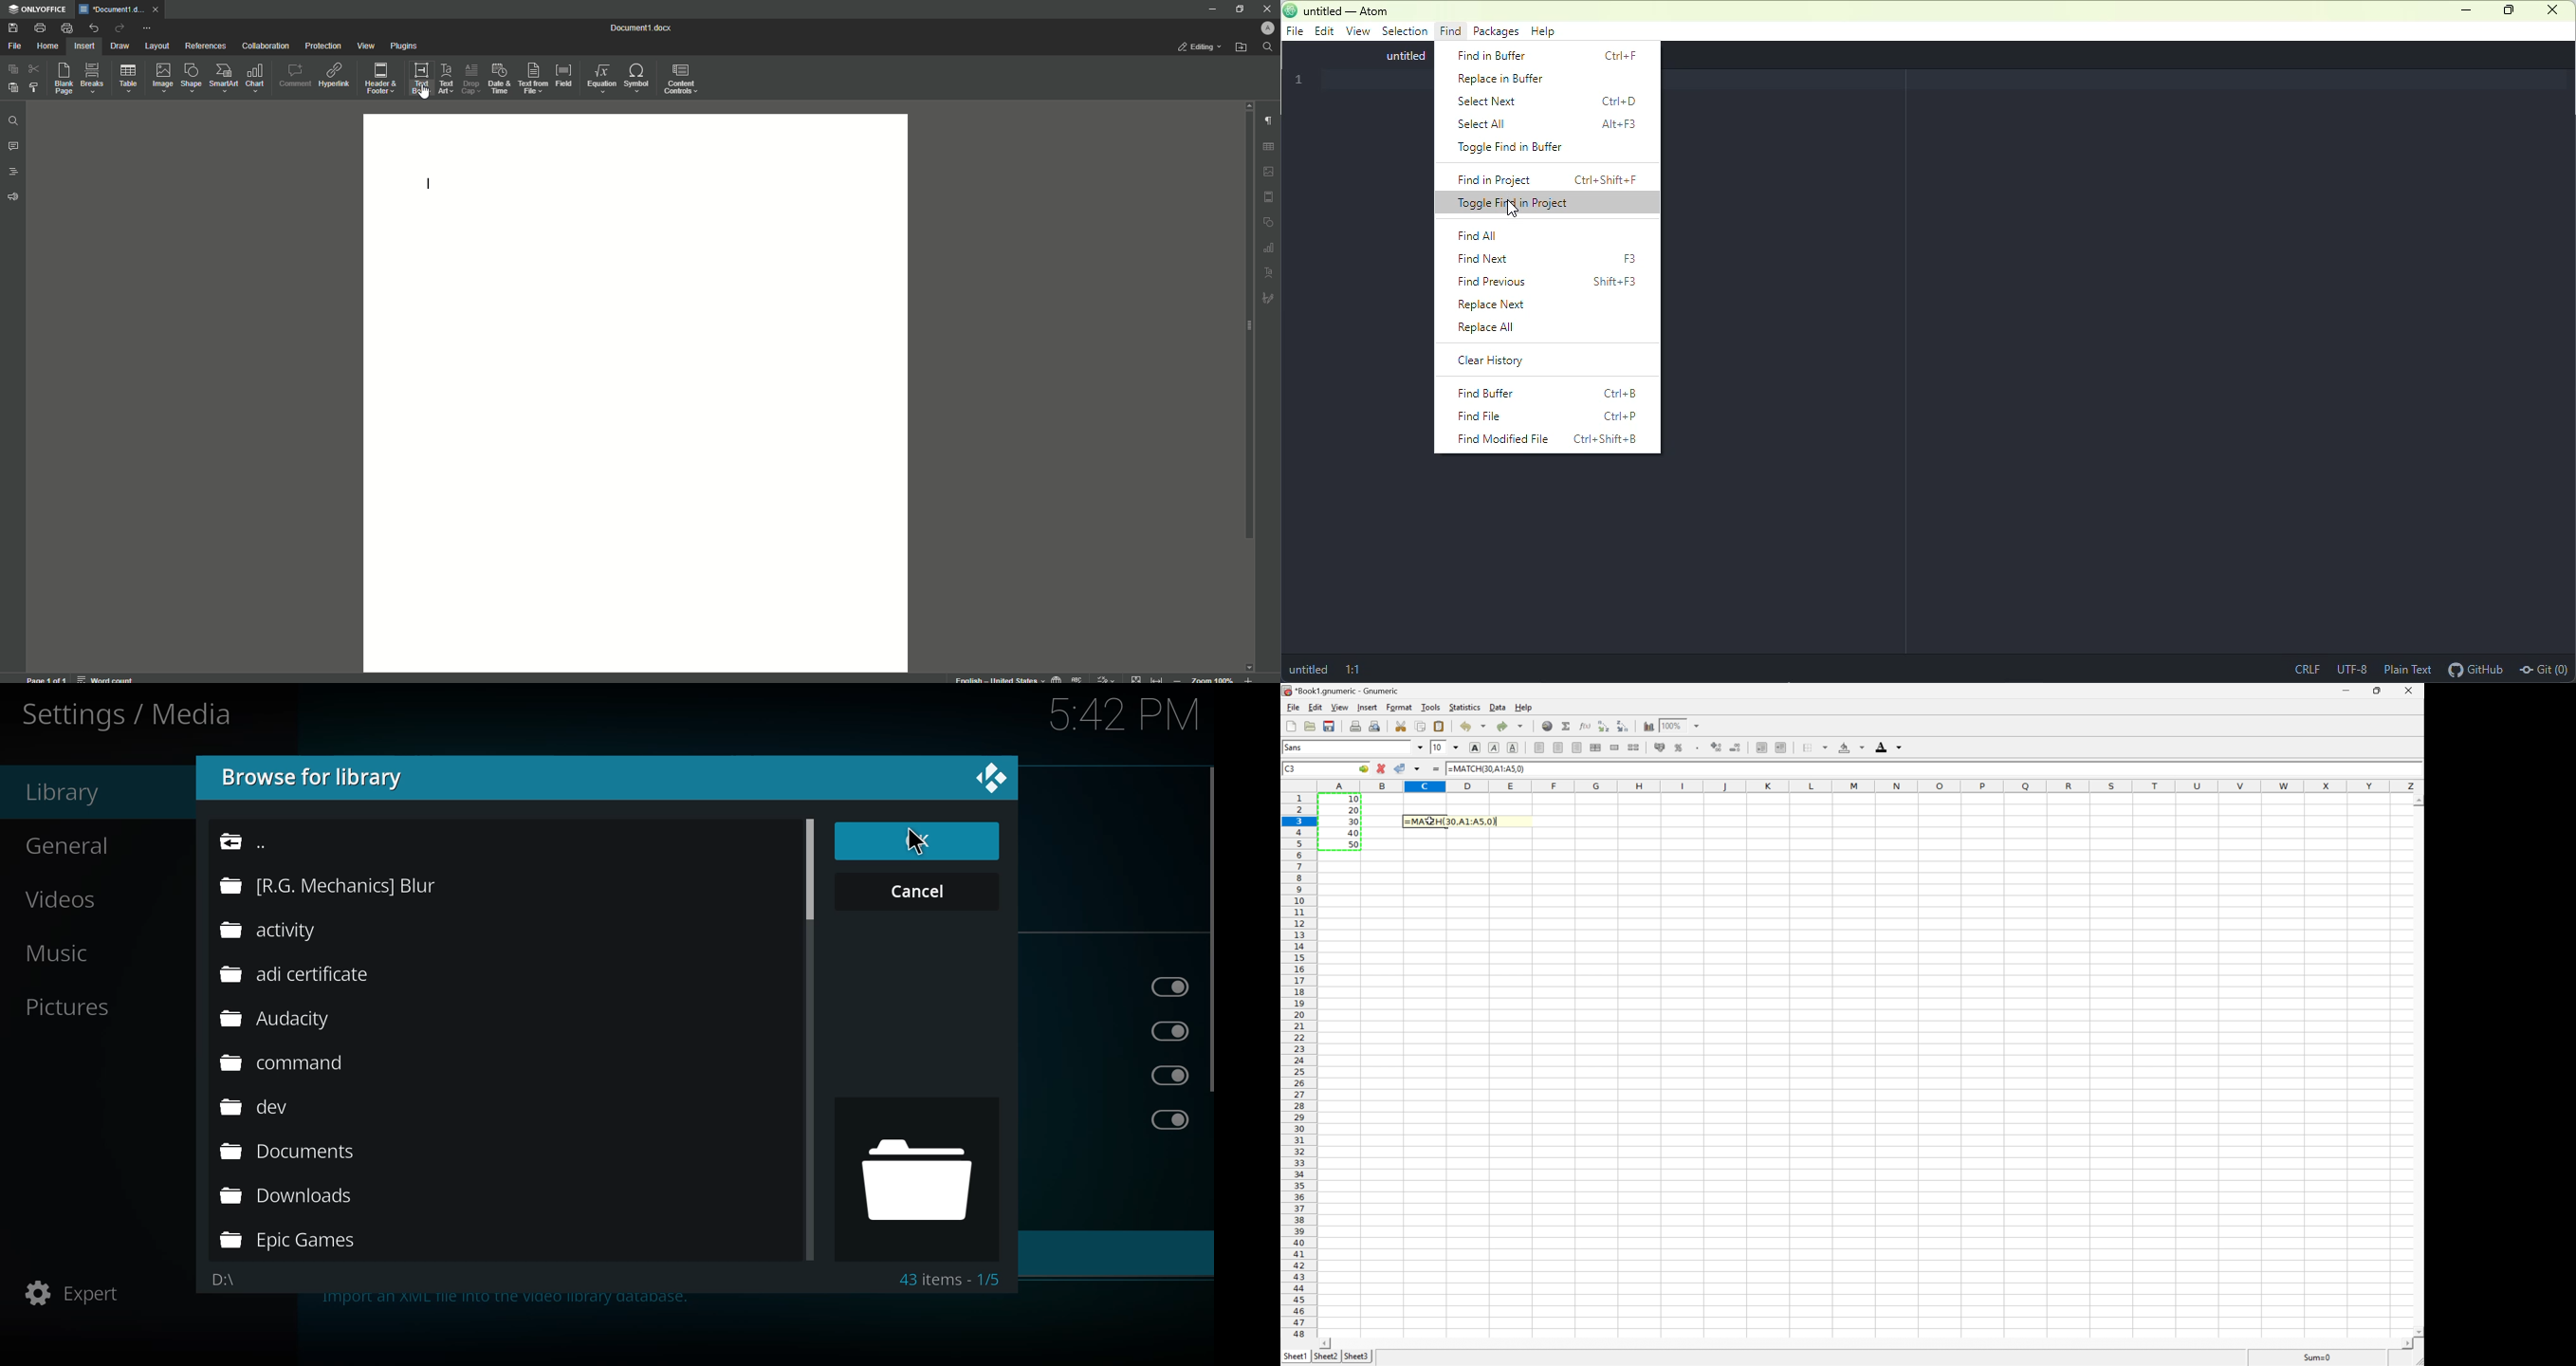 This screenshot has height=1372, width=2576. I want to click on word count, so click(104, 677).